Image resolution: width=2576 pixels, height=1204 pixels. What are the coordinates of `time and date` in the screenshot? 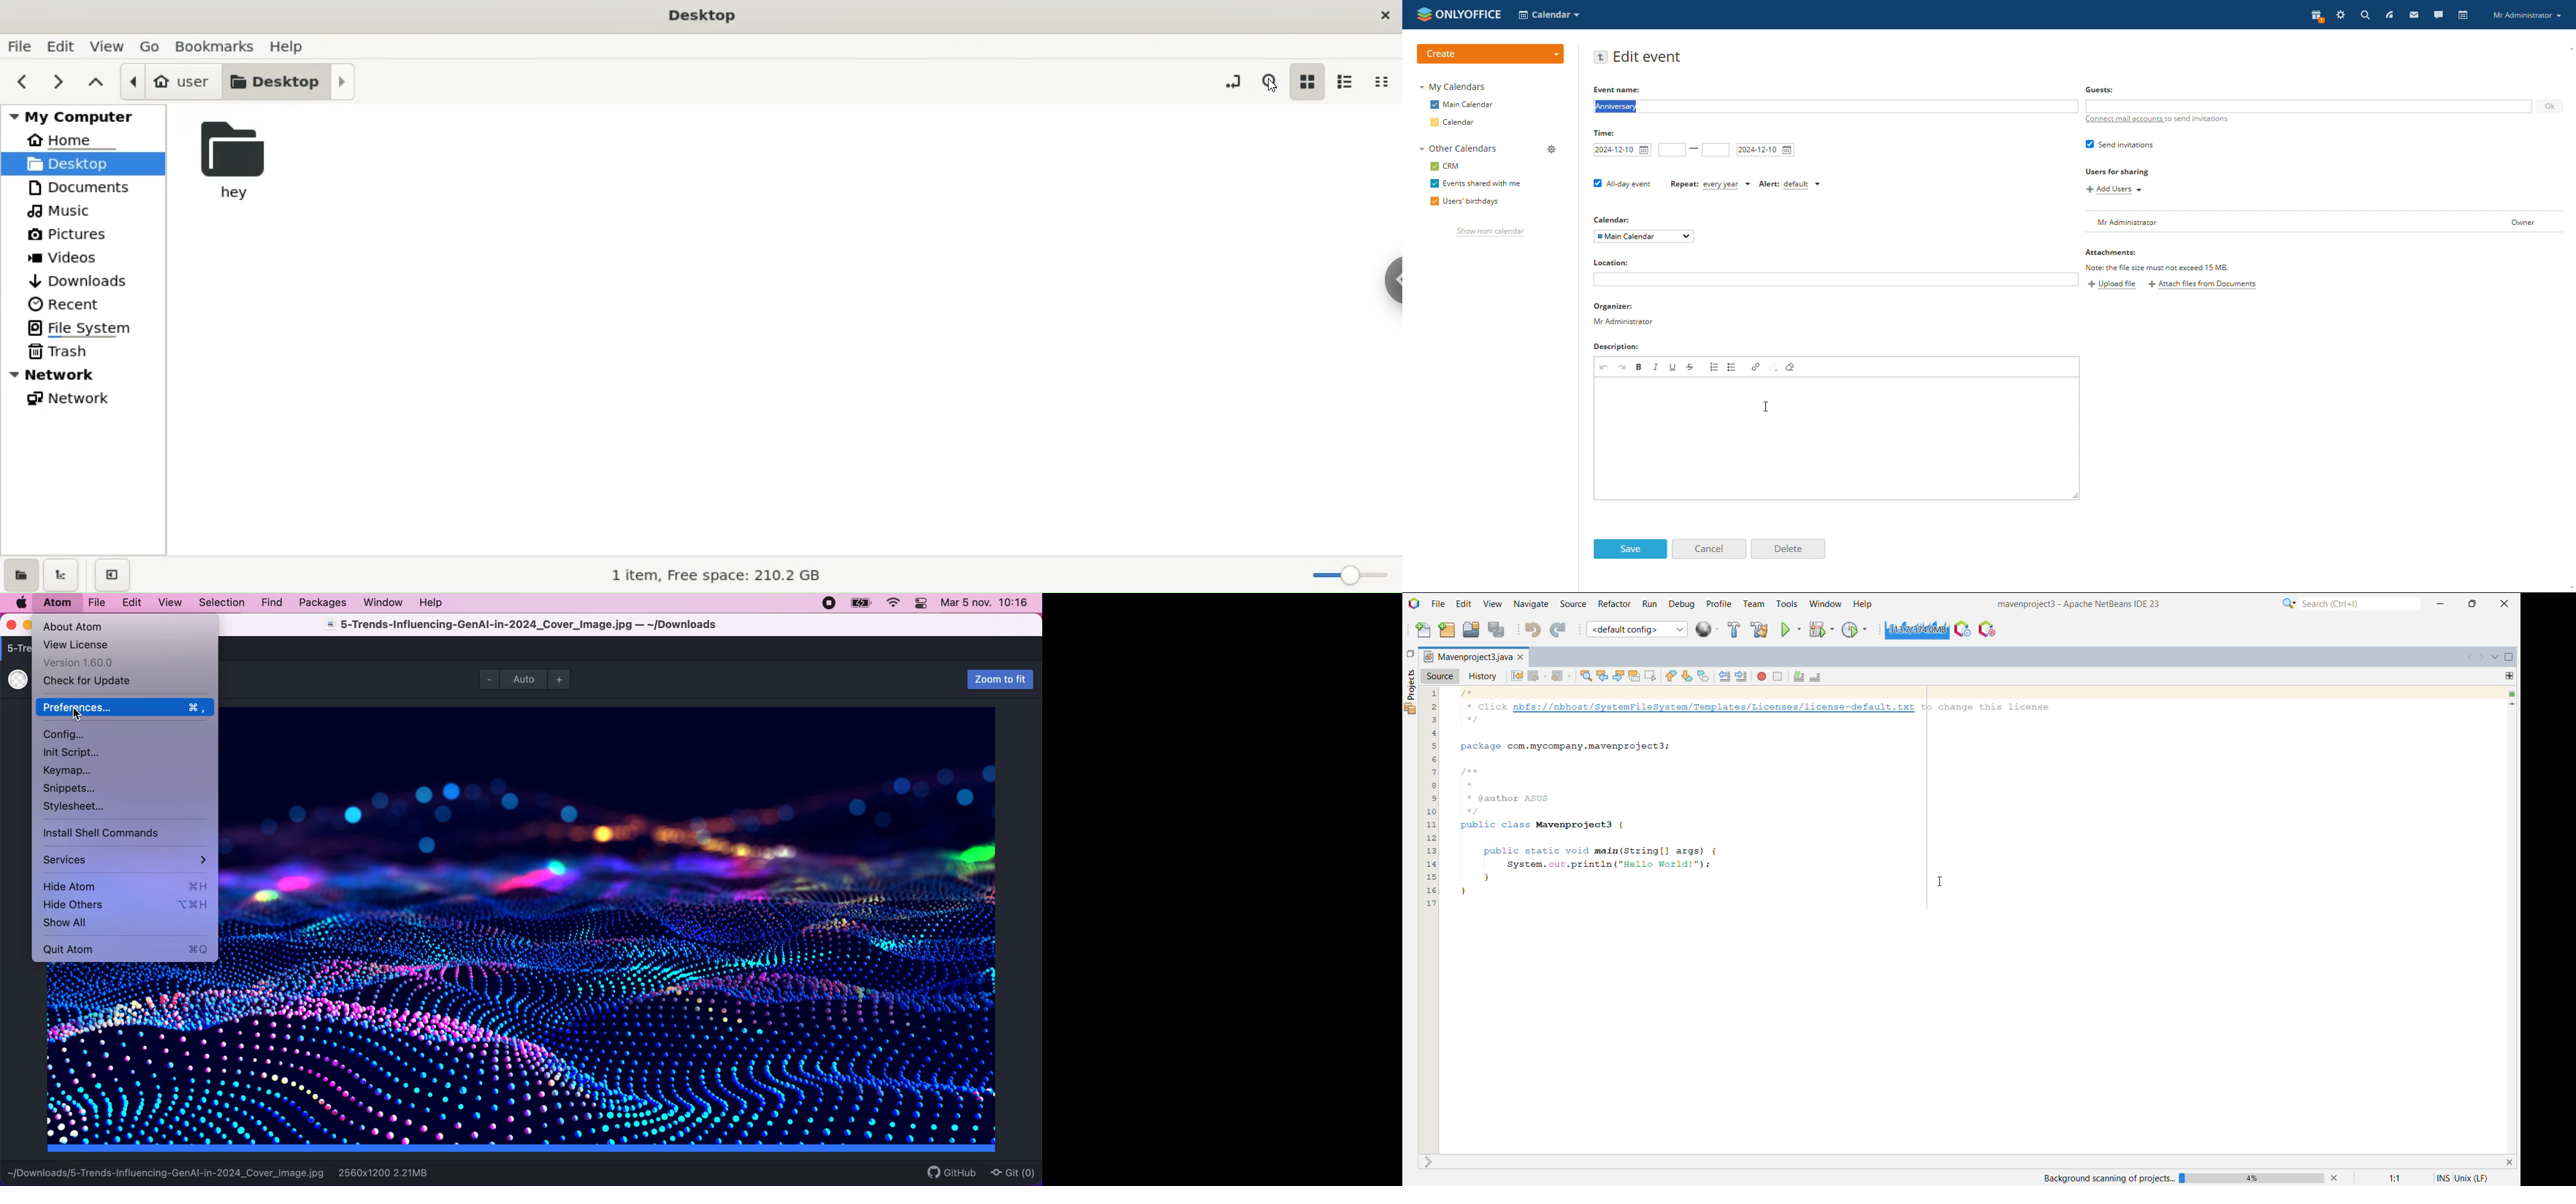 It's located at (987, 605).